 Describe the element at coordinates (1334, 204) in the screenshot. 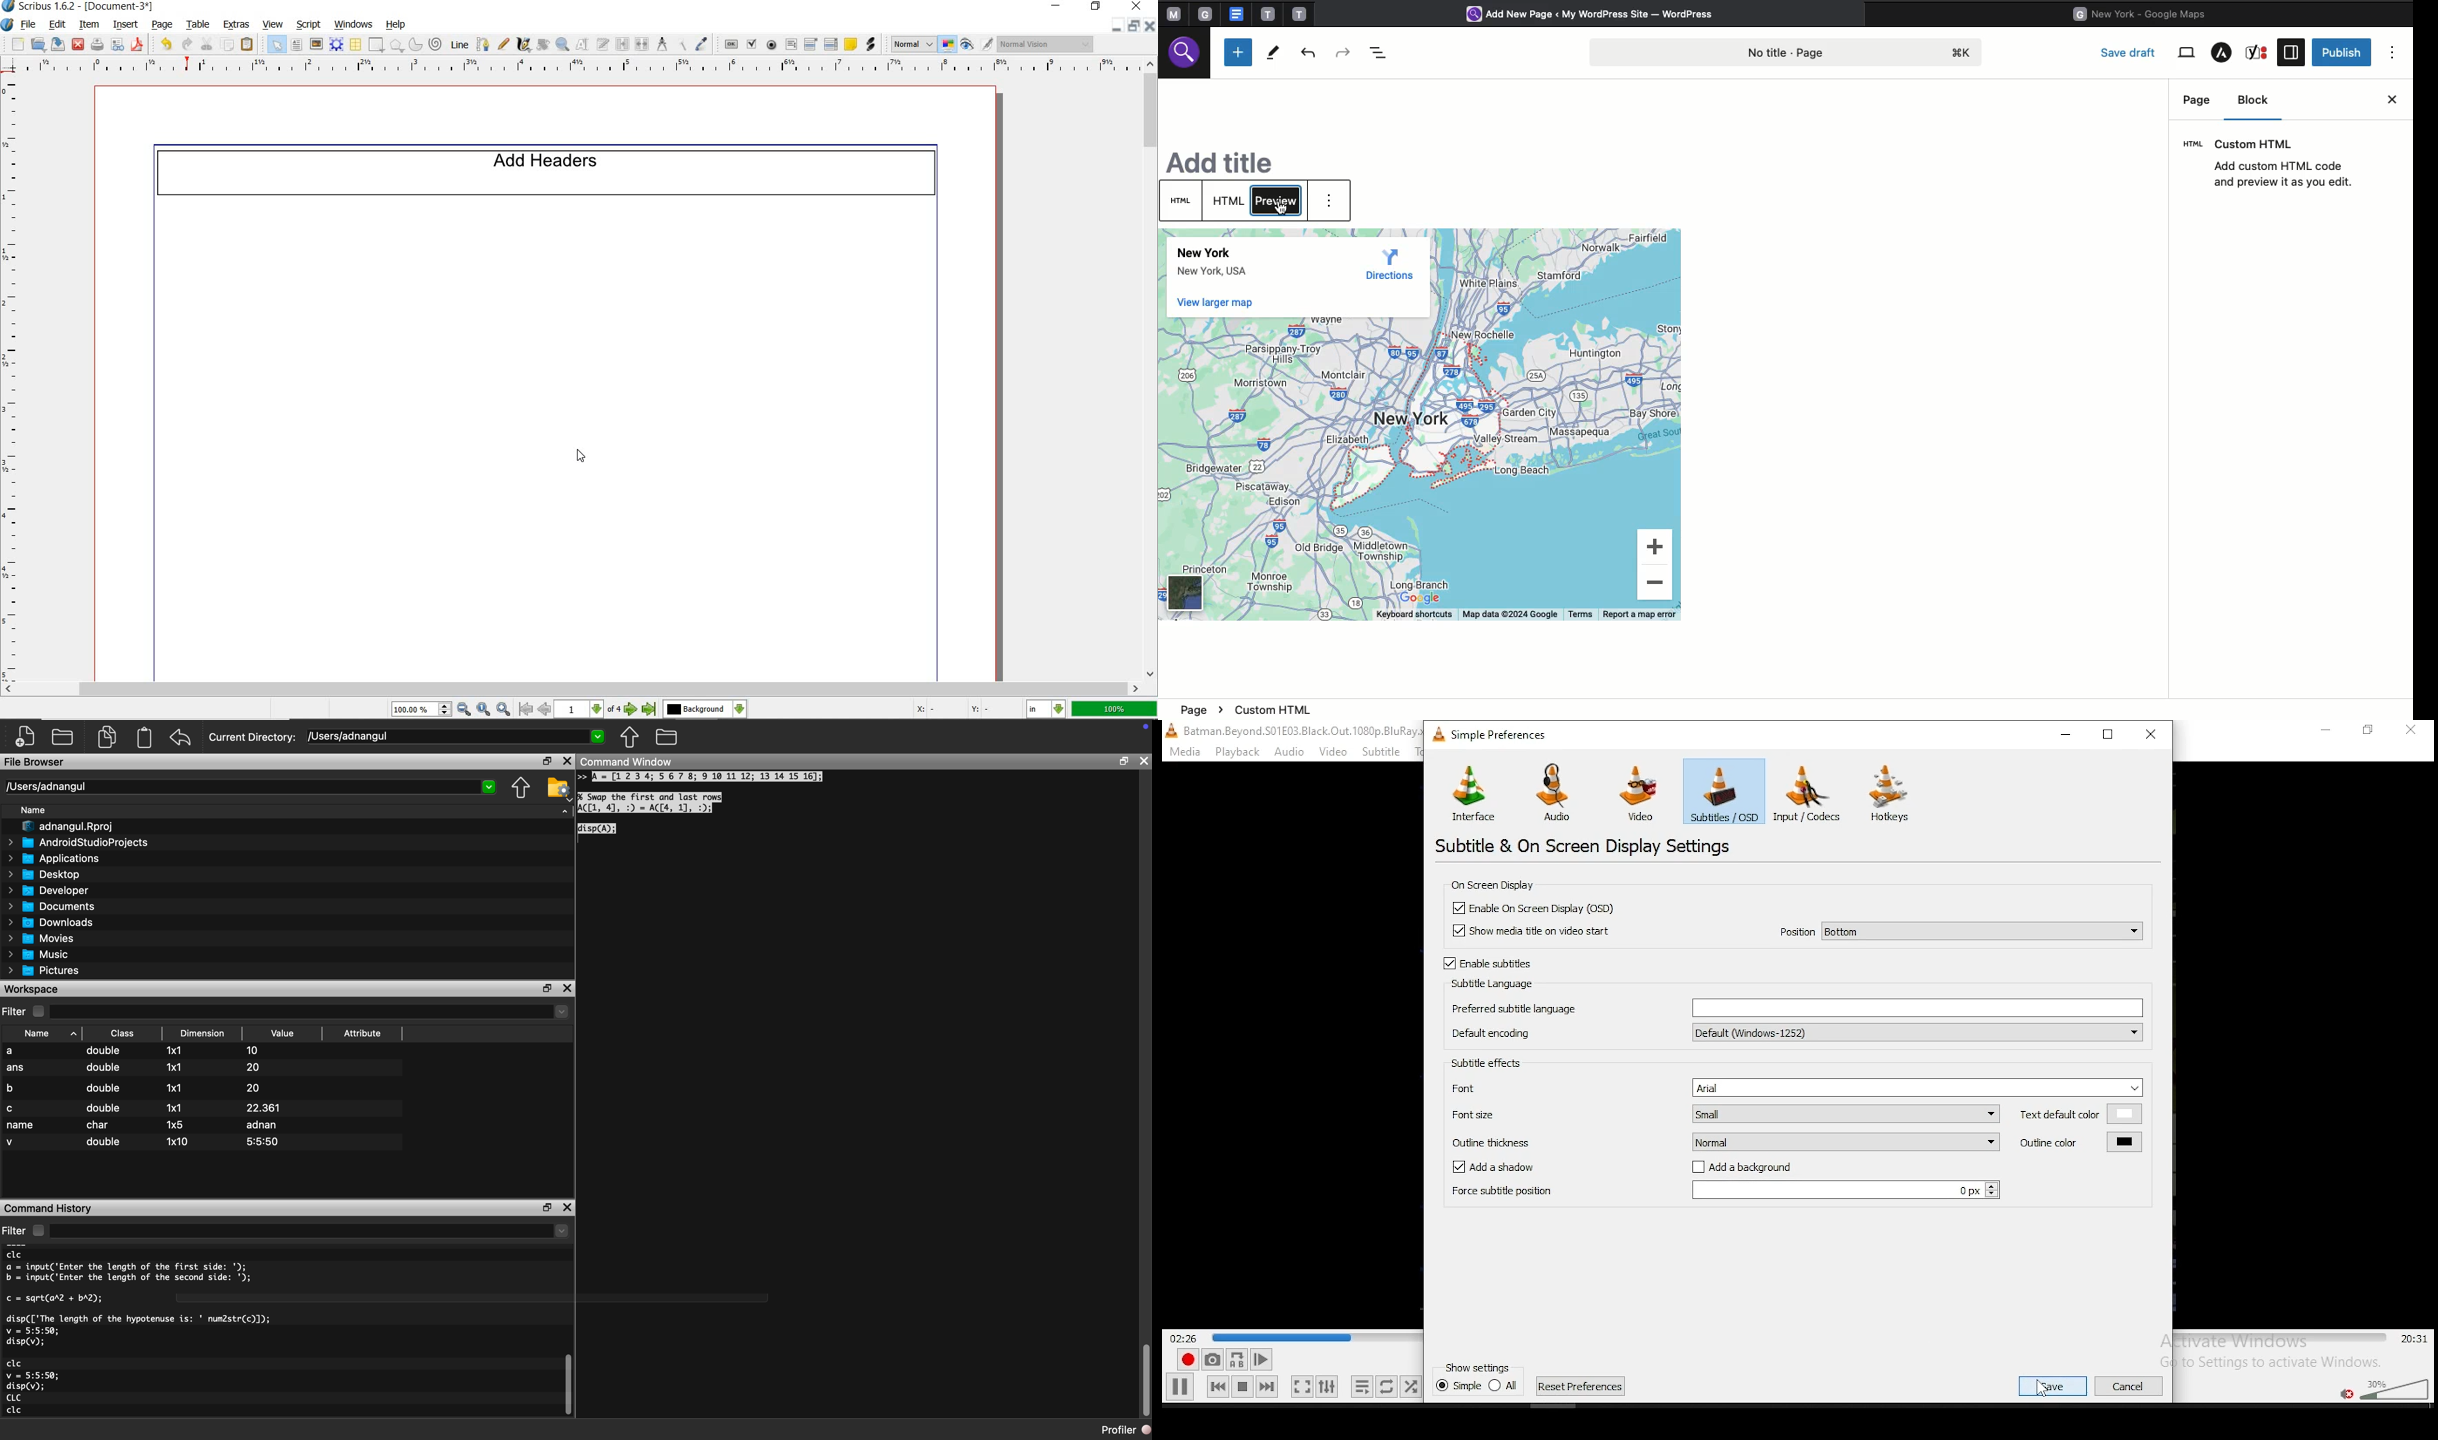

I see `more` at that location.